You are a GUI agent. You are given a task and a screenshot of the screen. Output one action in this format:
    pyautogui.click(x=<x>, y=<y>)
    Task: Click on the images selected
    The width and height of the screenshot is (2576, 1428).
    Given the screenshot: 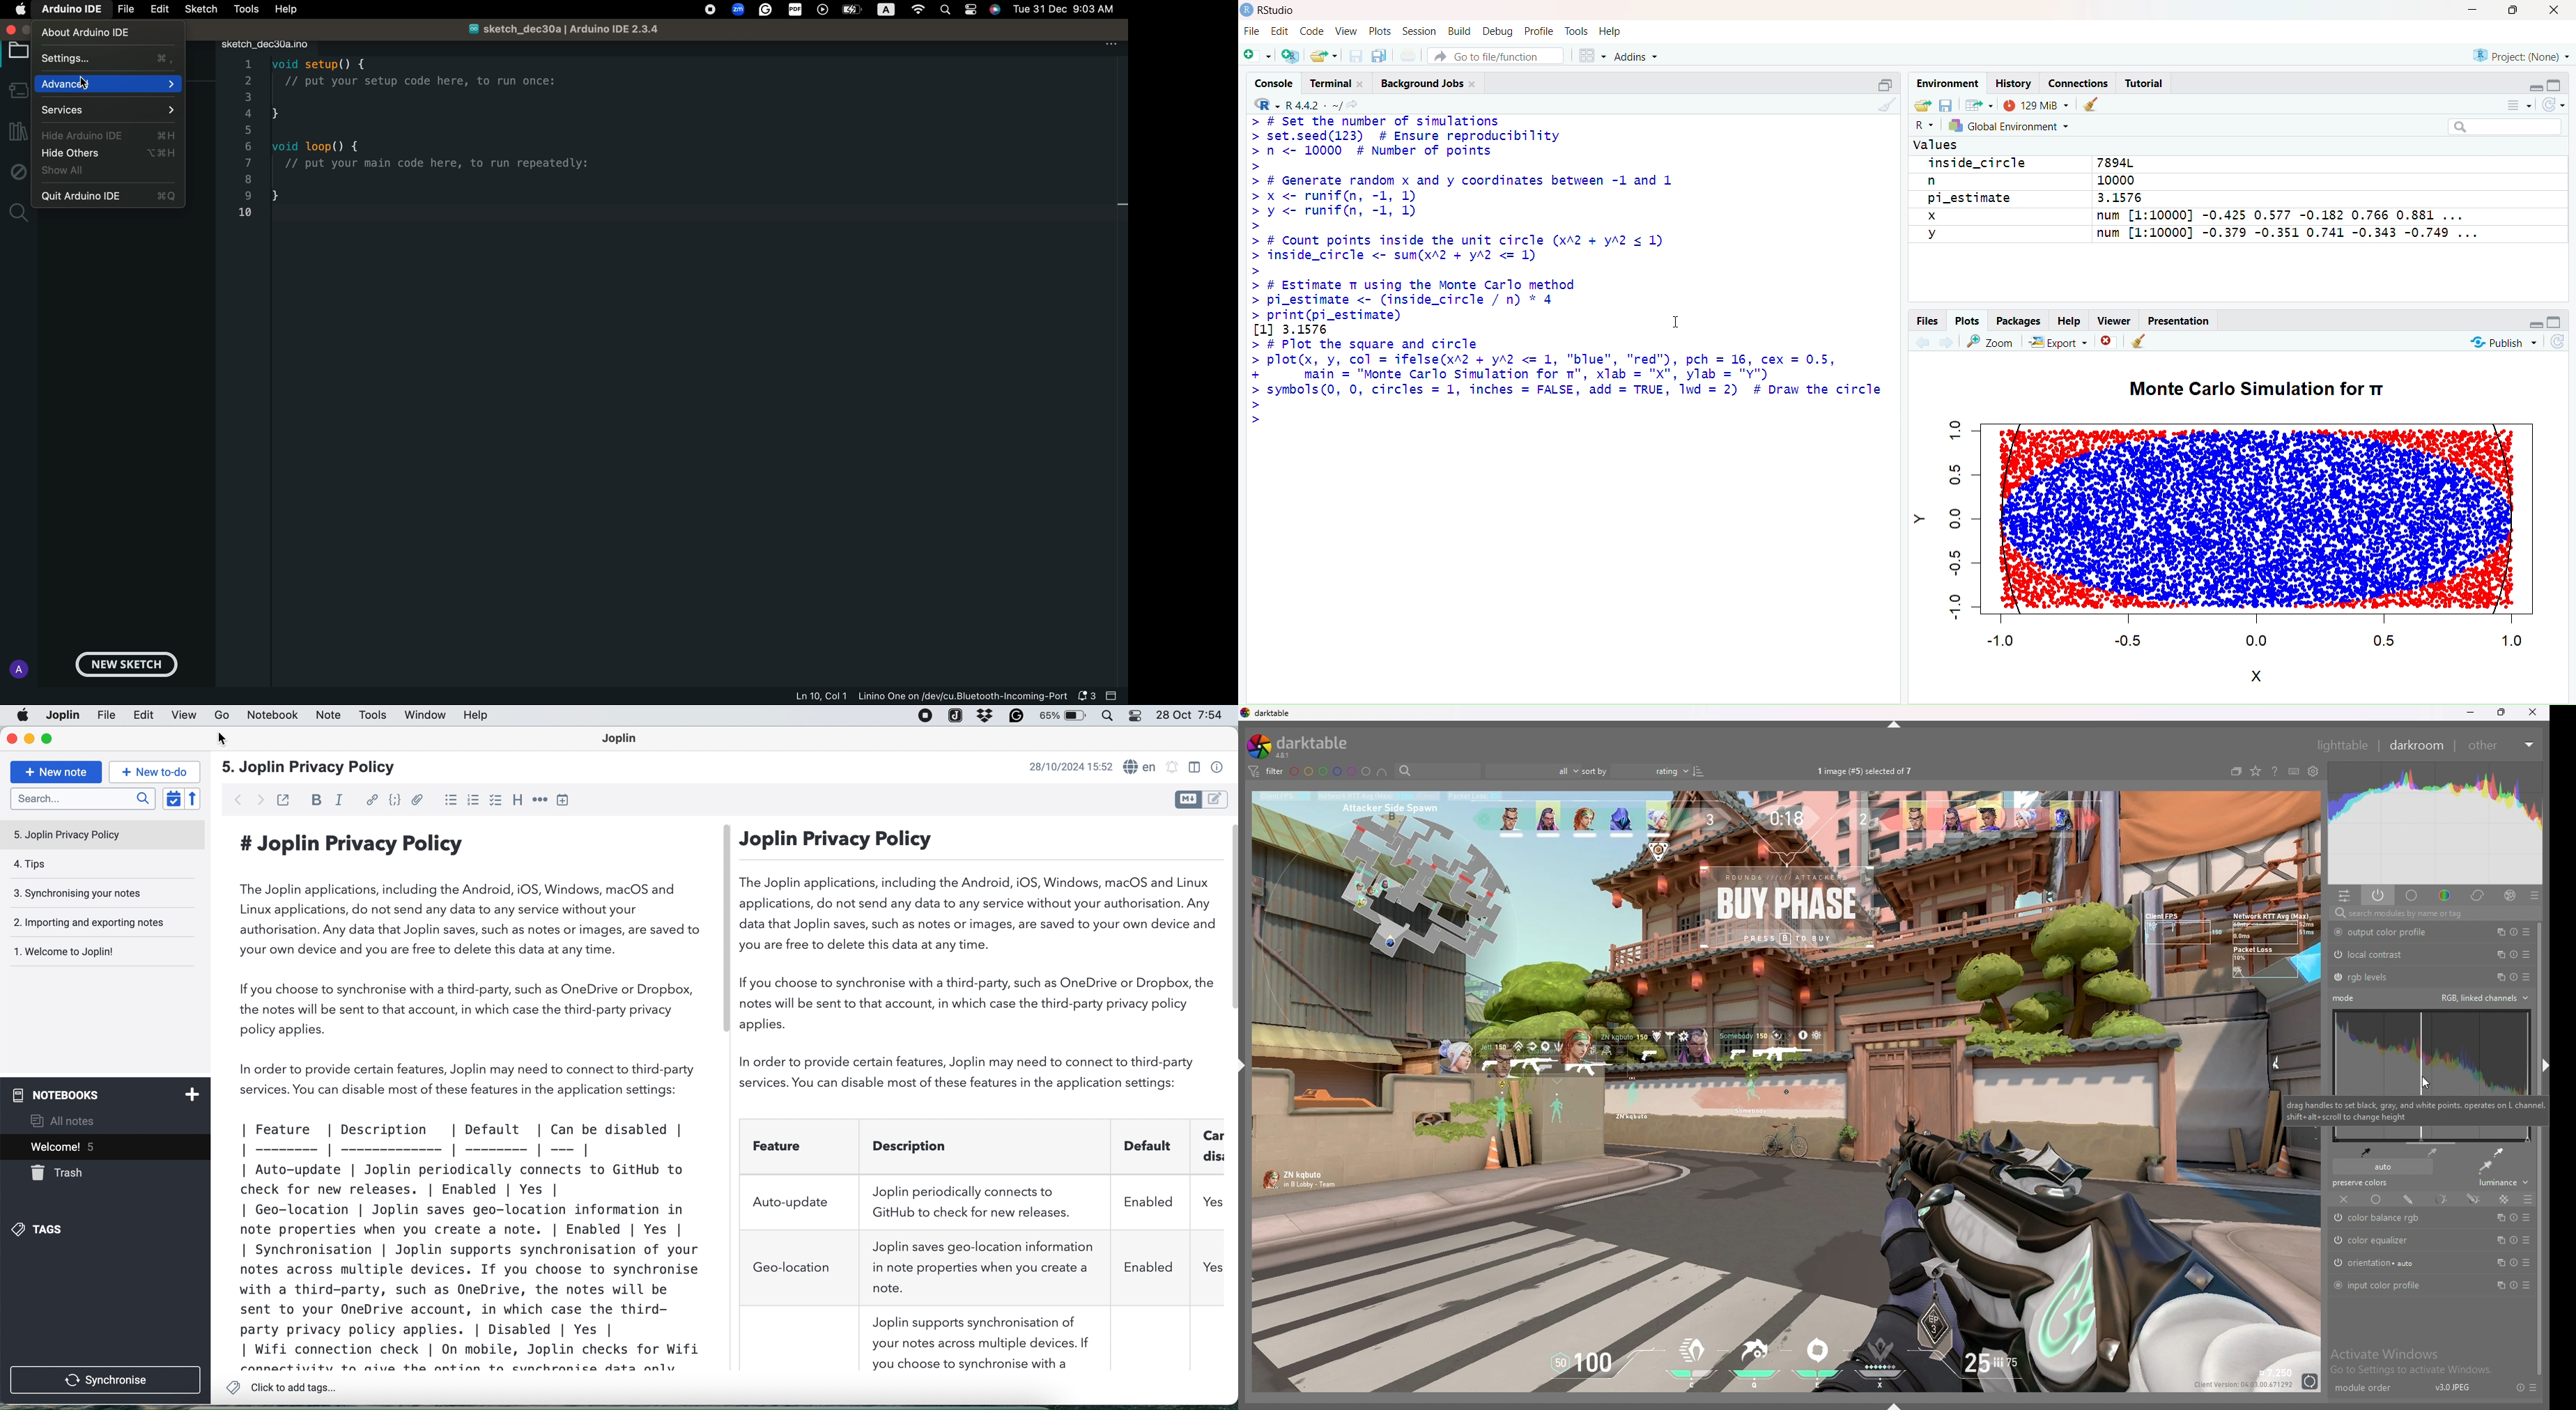 What is the action you would take?
    pyautogui.click(x=1865, y=771)
    